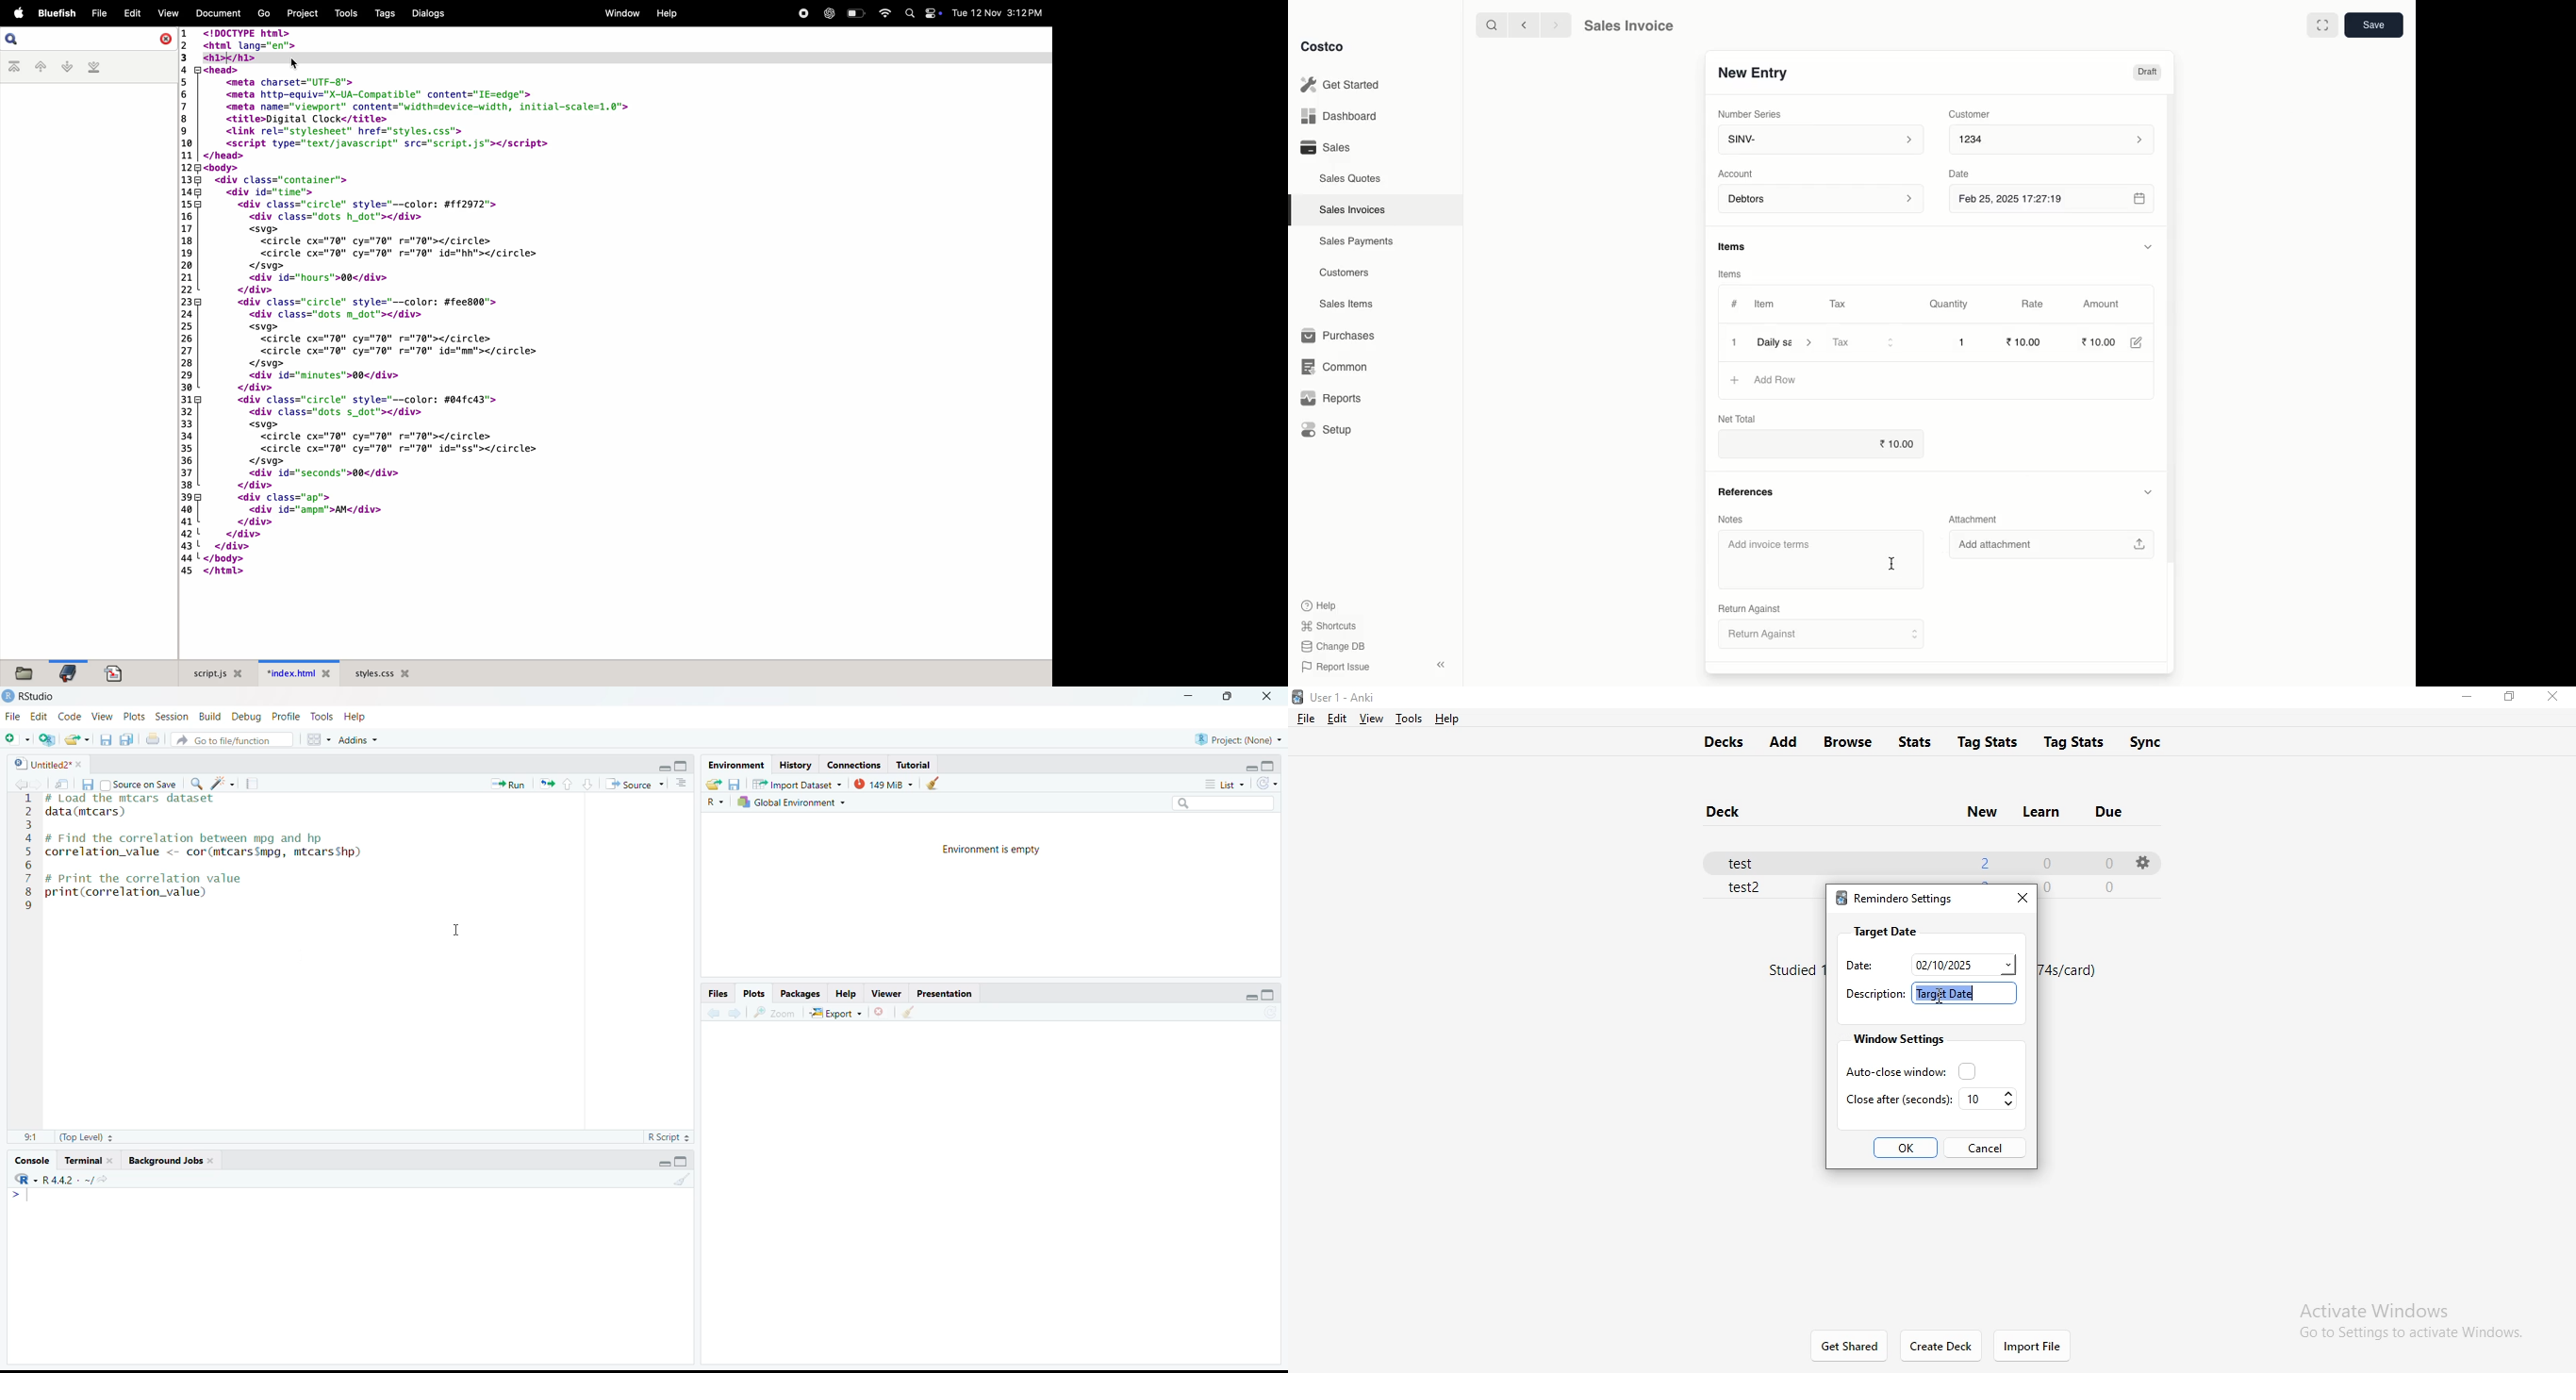  I want to click on Find/Replace, so click(197, 783).